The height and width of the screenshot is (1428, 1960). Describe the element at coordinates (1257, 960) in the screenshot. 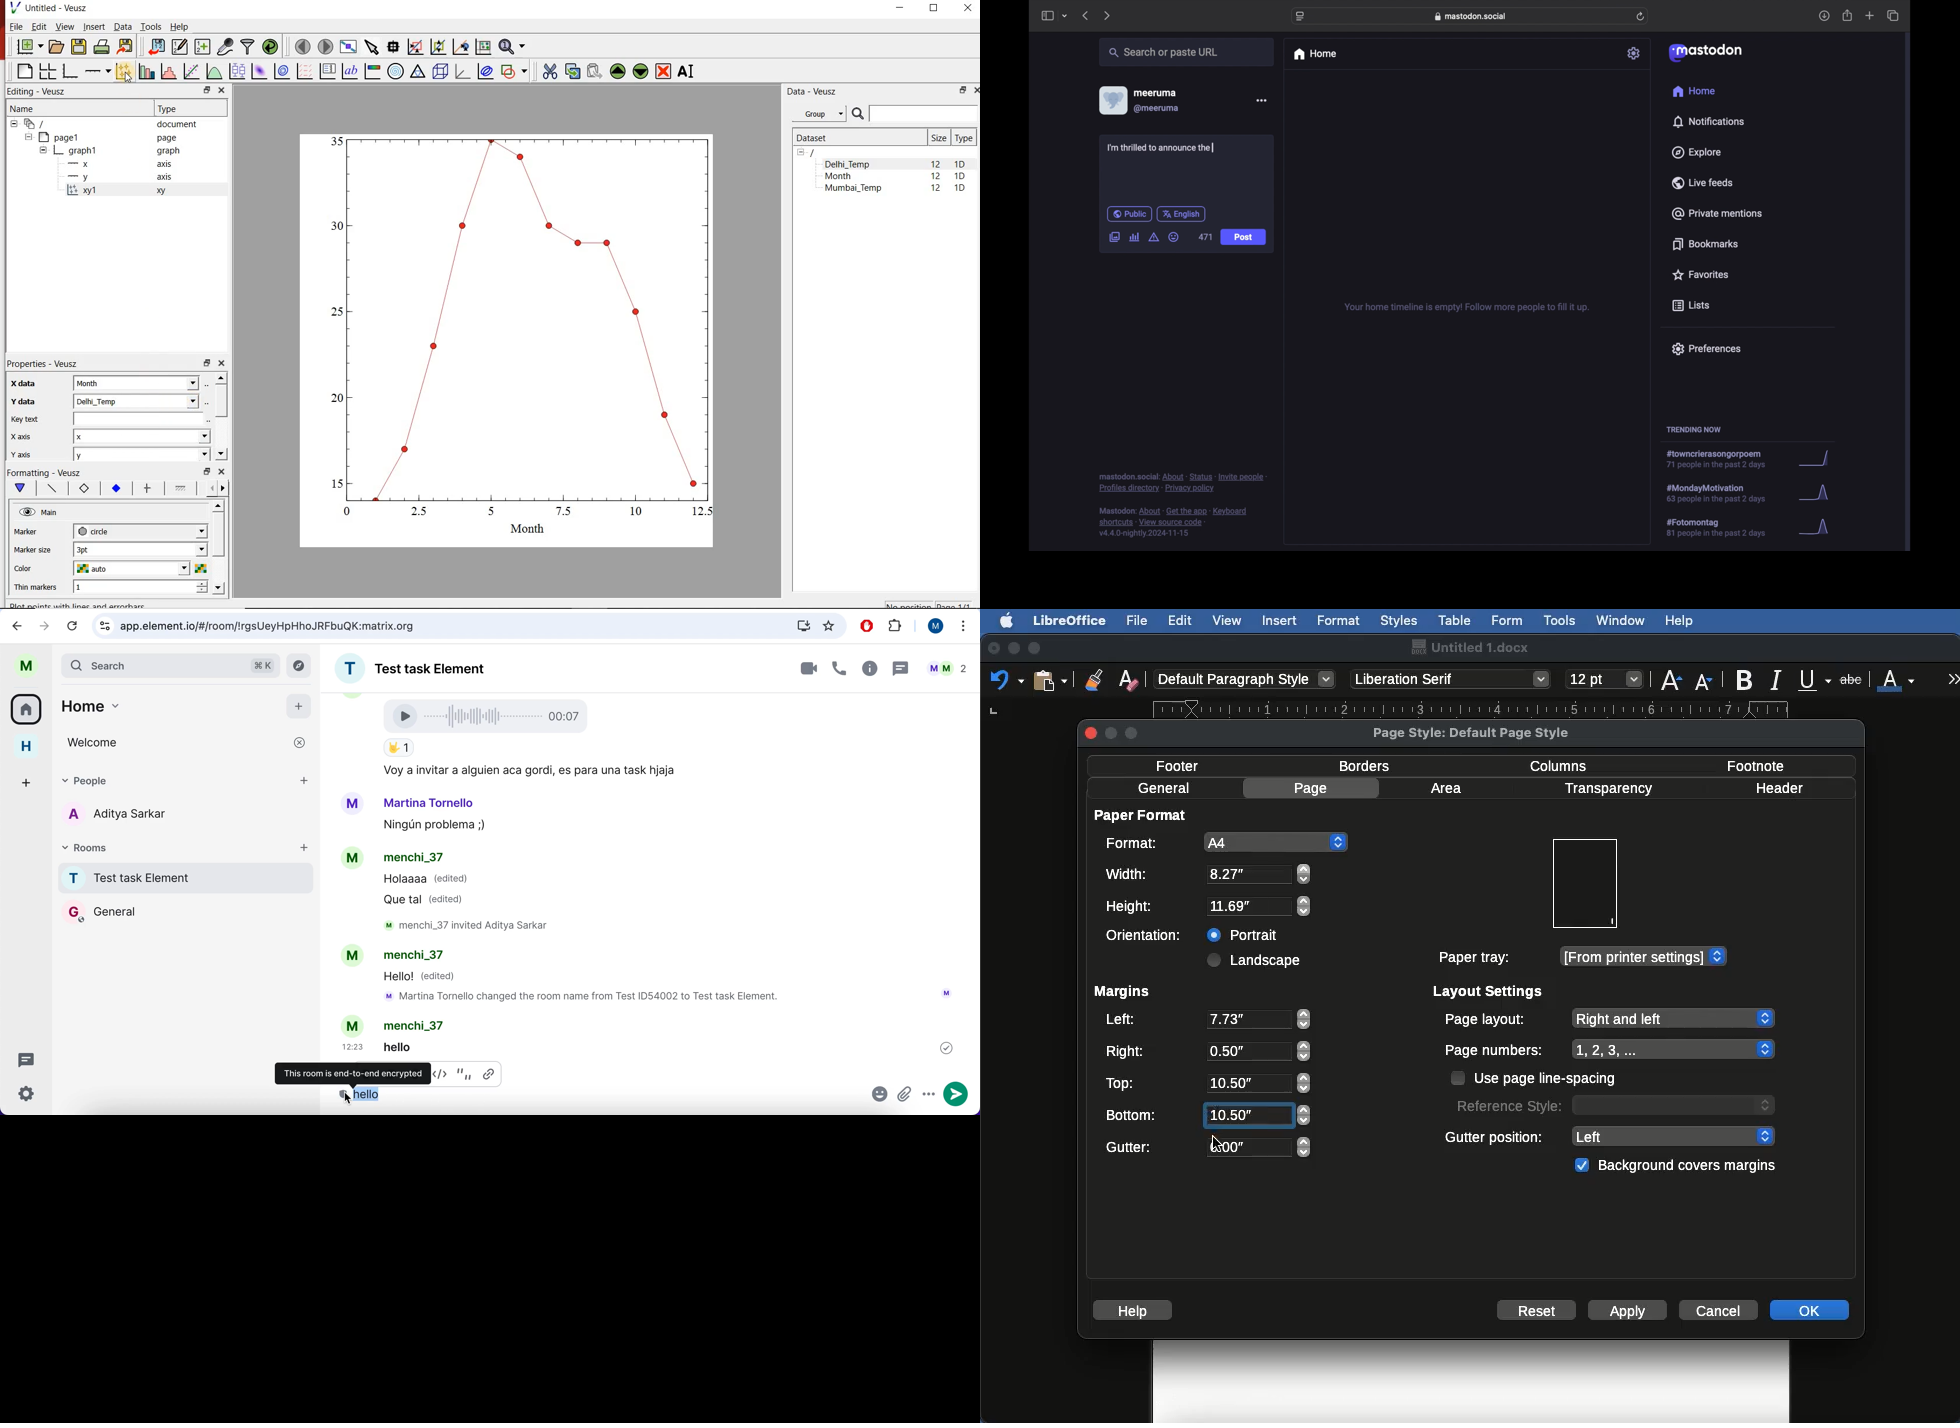

I see `Landscape` at that location.